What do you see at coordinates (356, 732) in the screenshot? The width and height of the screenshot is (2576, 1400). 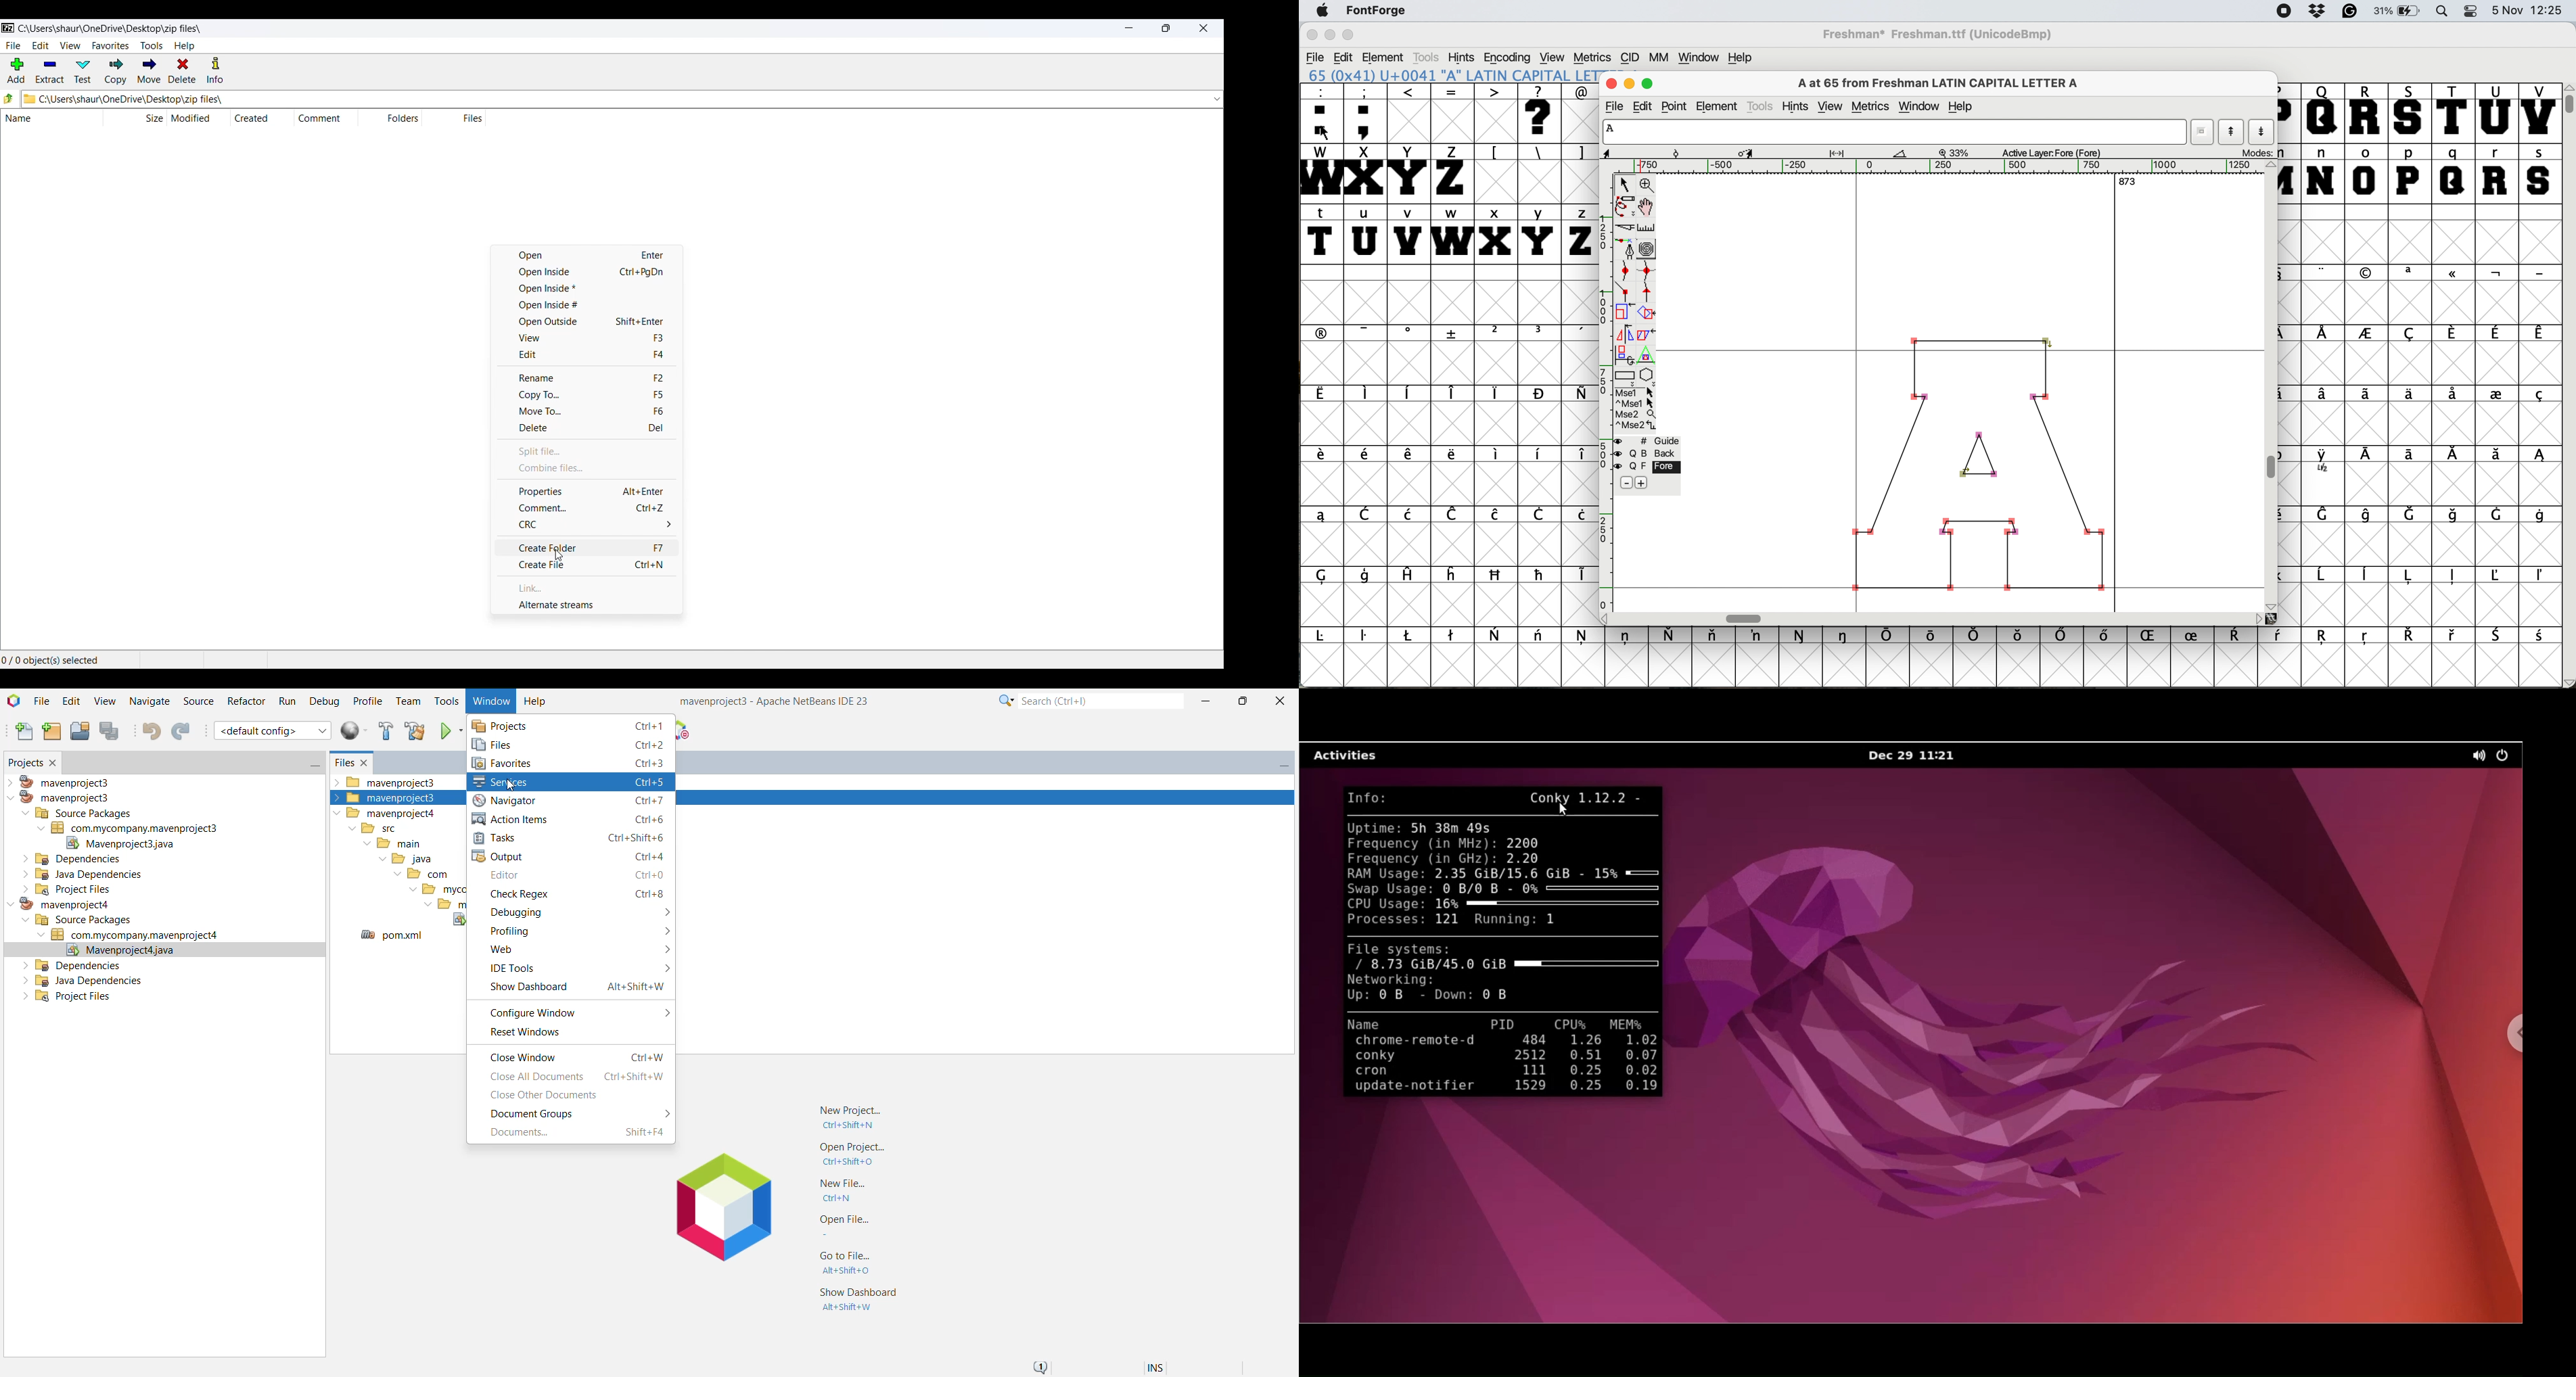 I see `` at bounding box center [356, 732].